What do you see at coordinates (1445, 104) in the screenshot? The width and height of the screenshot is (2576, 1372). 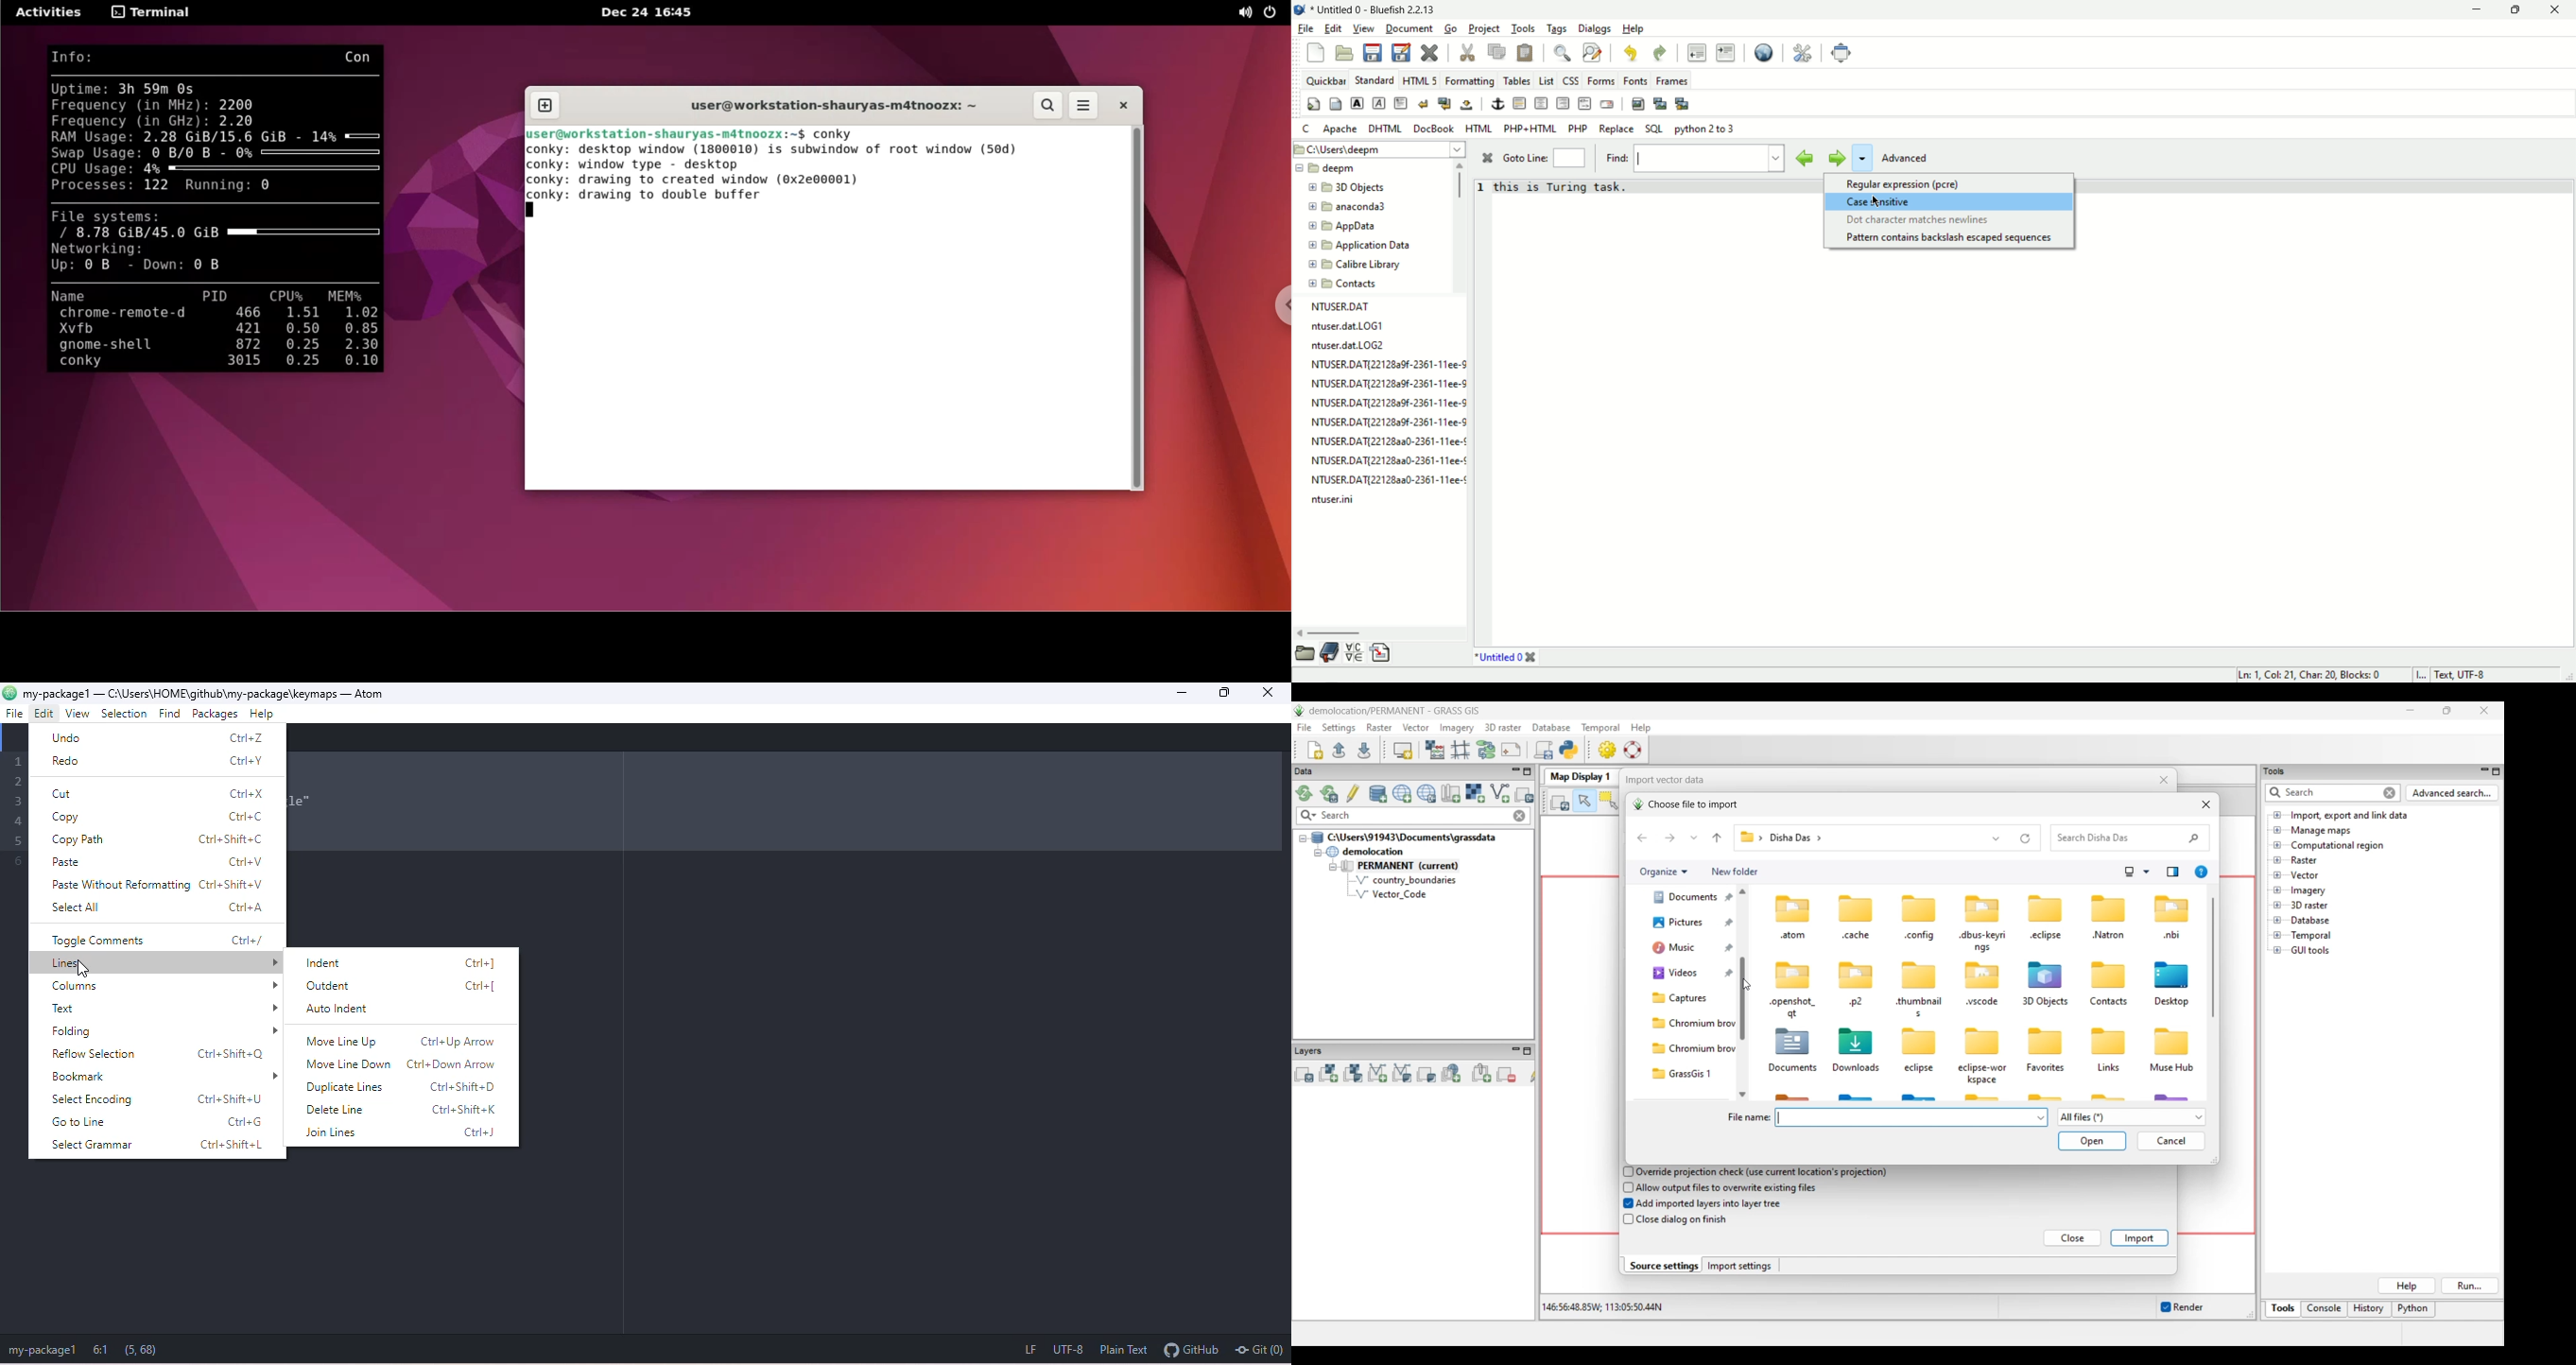 I see `break and clear` at bounding box center [1445, 104].